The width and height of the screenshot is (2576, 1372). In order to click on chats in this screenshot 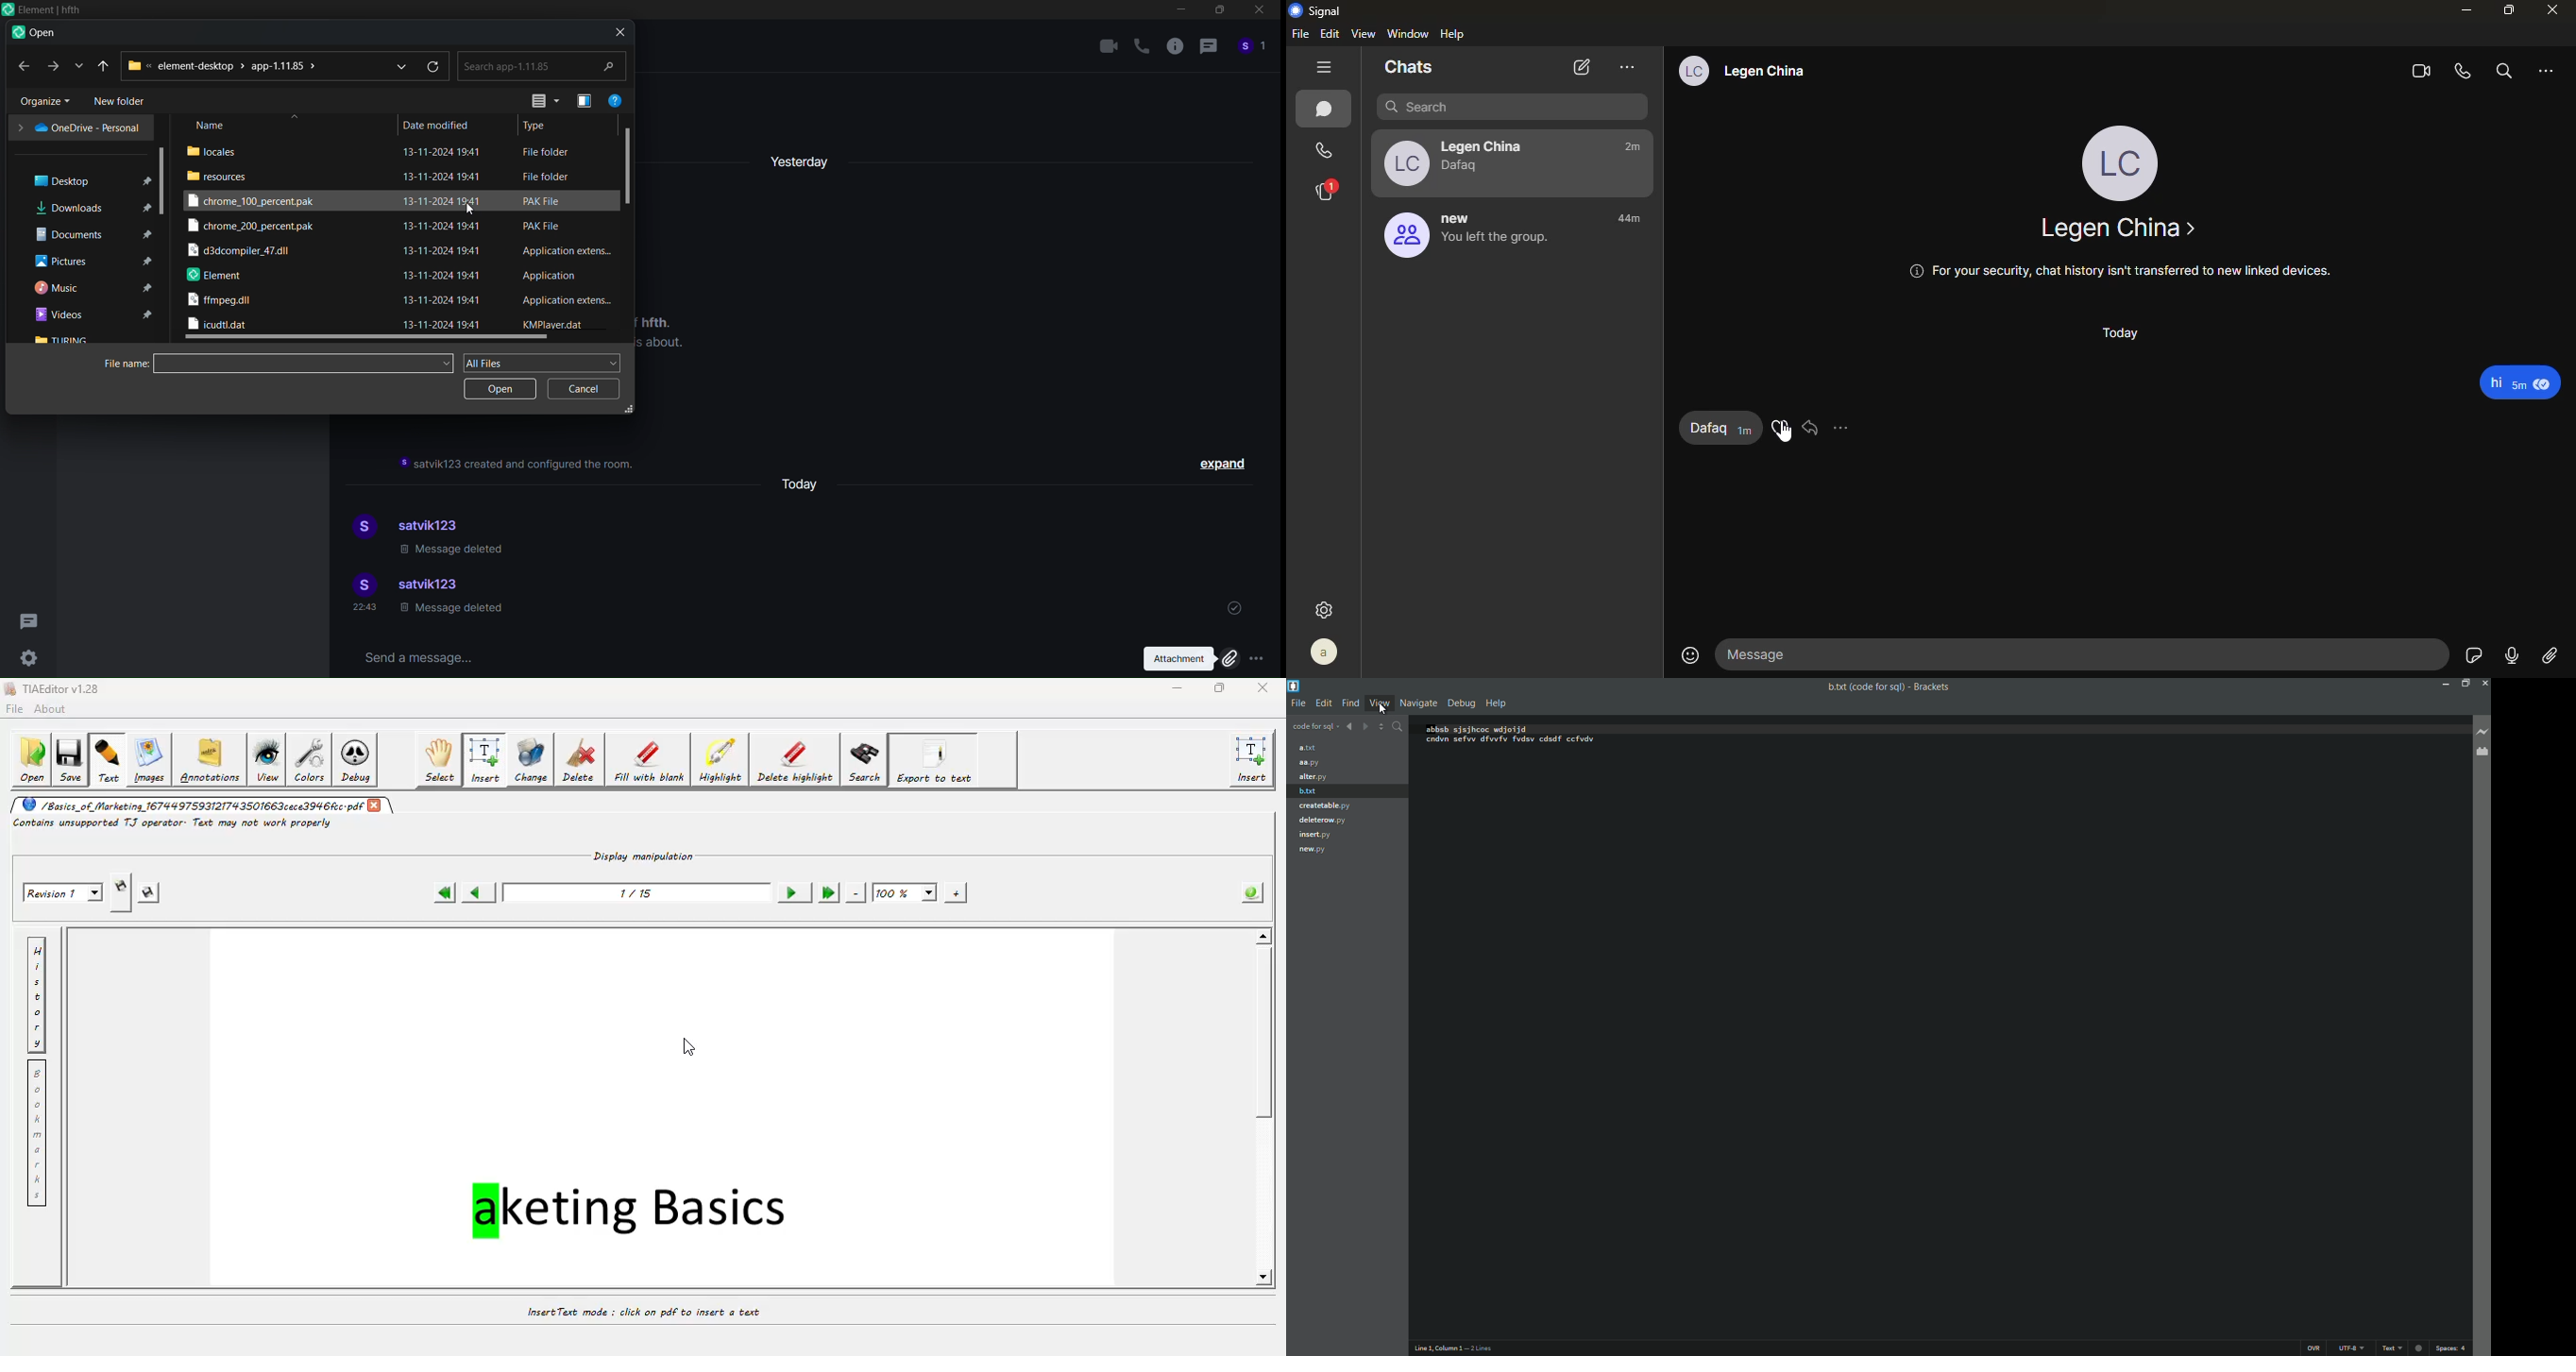, I will do `click(1409, 67)`.